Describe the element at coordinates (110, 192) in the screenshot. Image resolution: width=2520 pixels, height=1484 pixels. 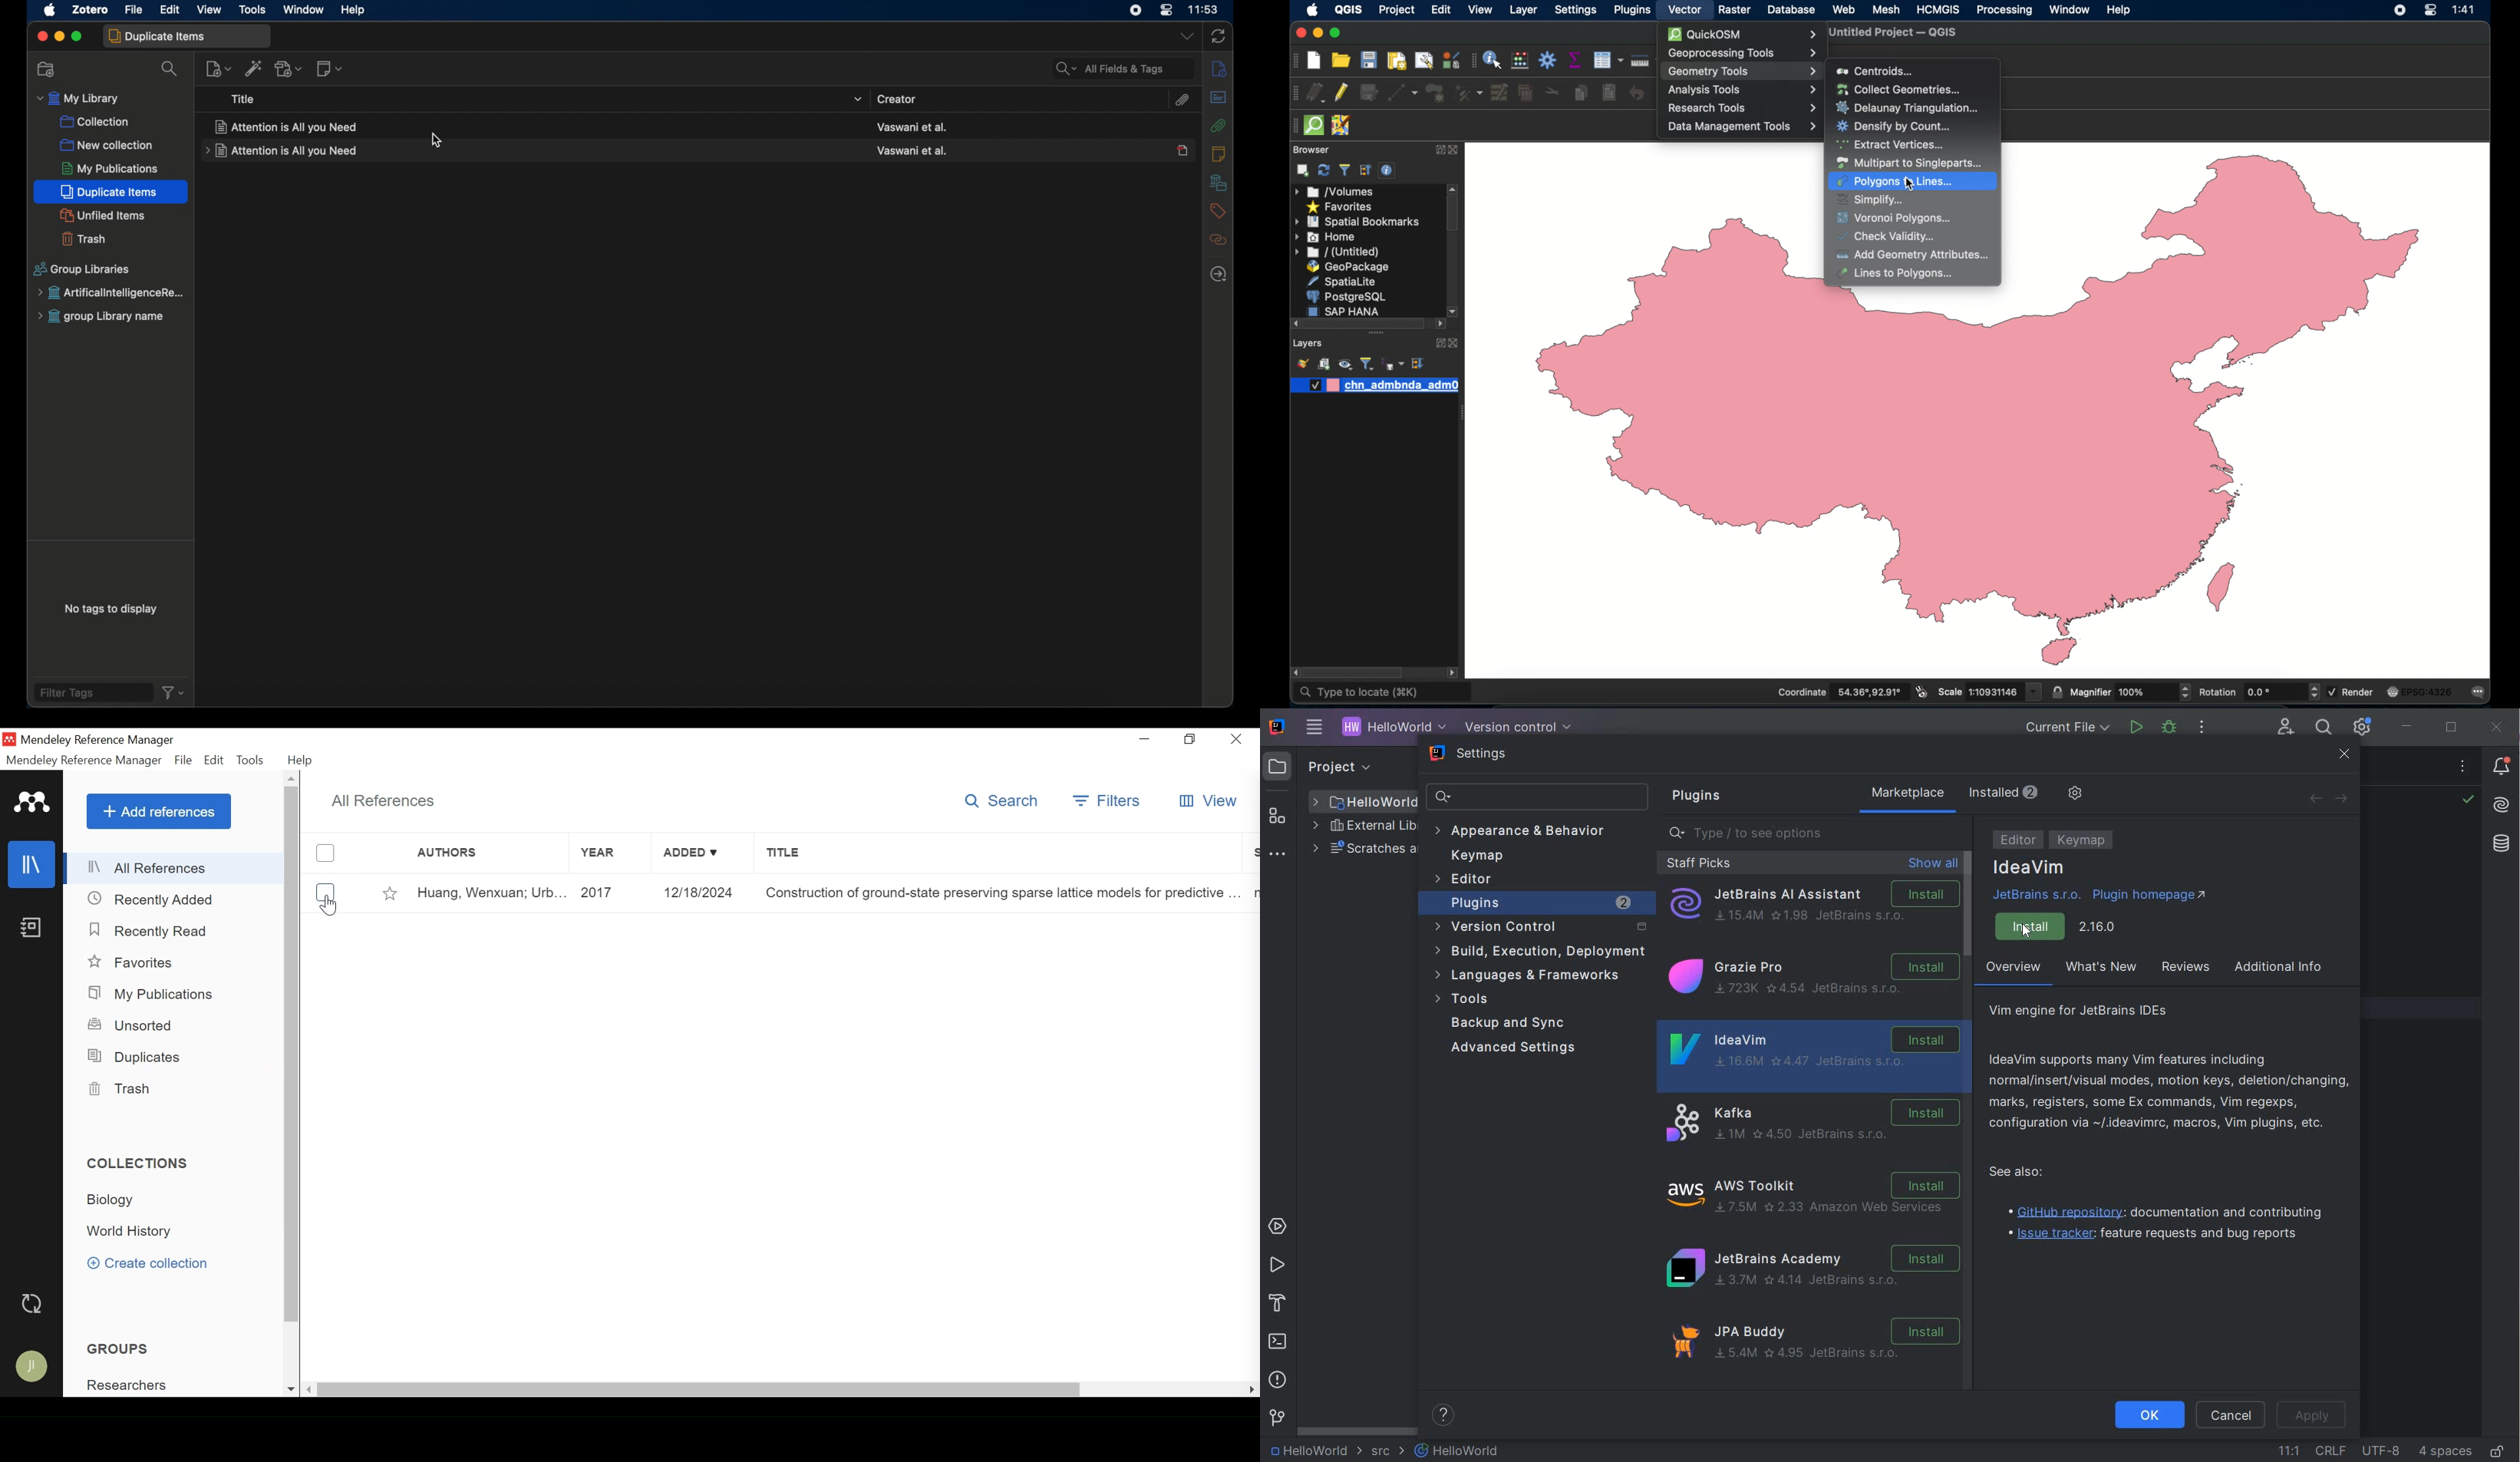
I see `duplicate items` at that location.